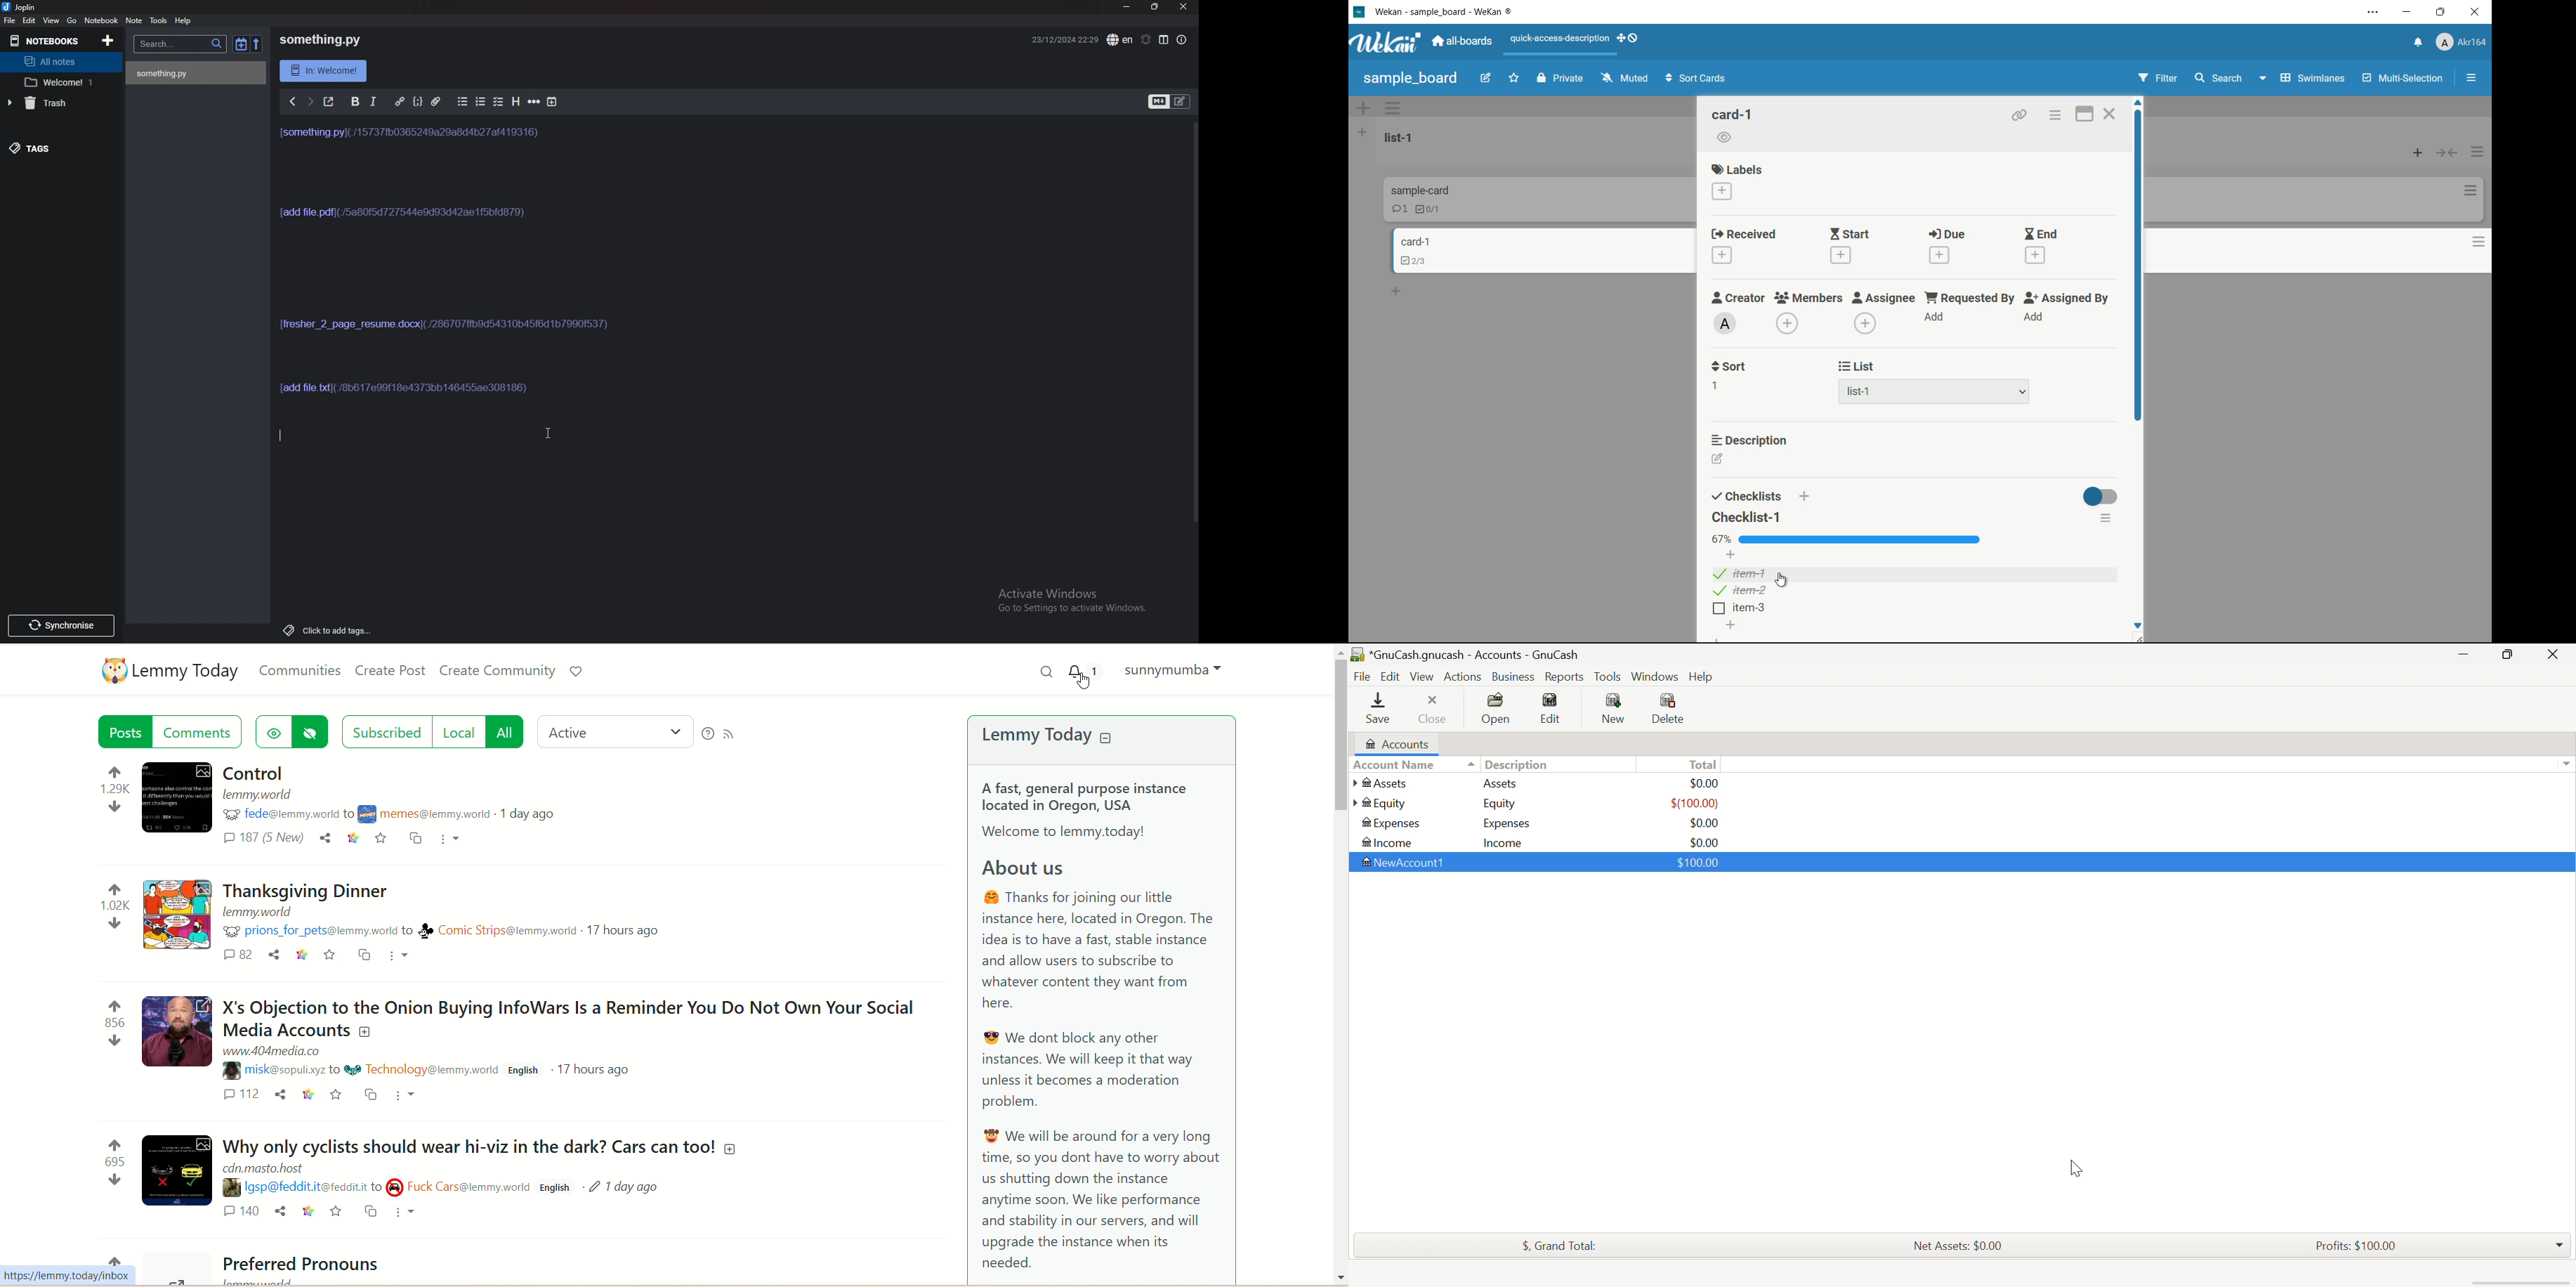  I want to click on Post on "X's Objection to the Onion Buying InfoWars Is a Reminder You Do Not Own Your Social Media Accounts", so click(534, 1033).